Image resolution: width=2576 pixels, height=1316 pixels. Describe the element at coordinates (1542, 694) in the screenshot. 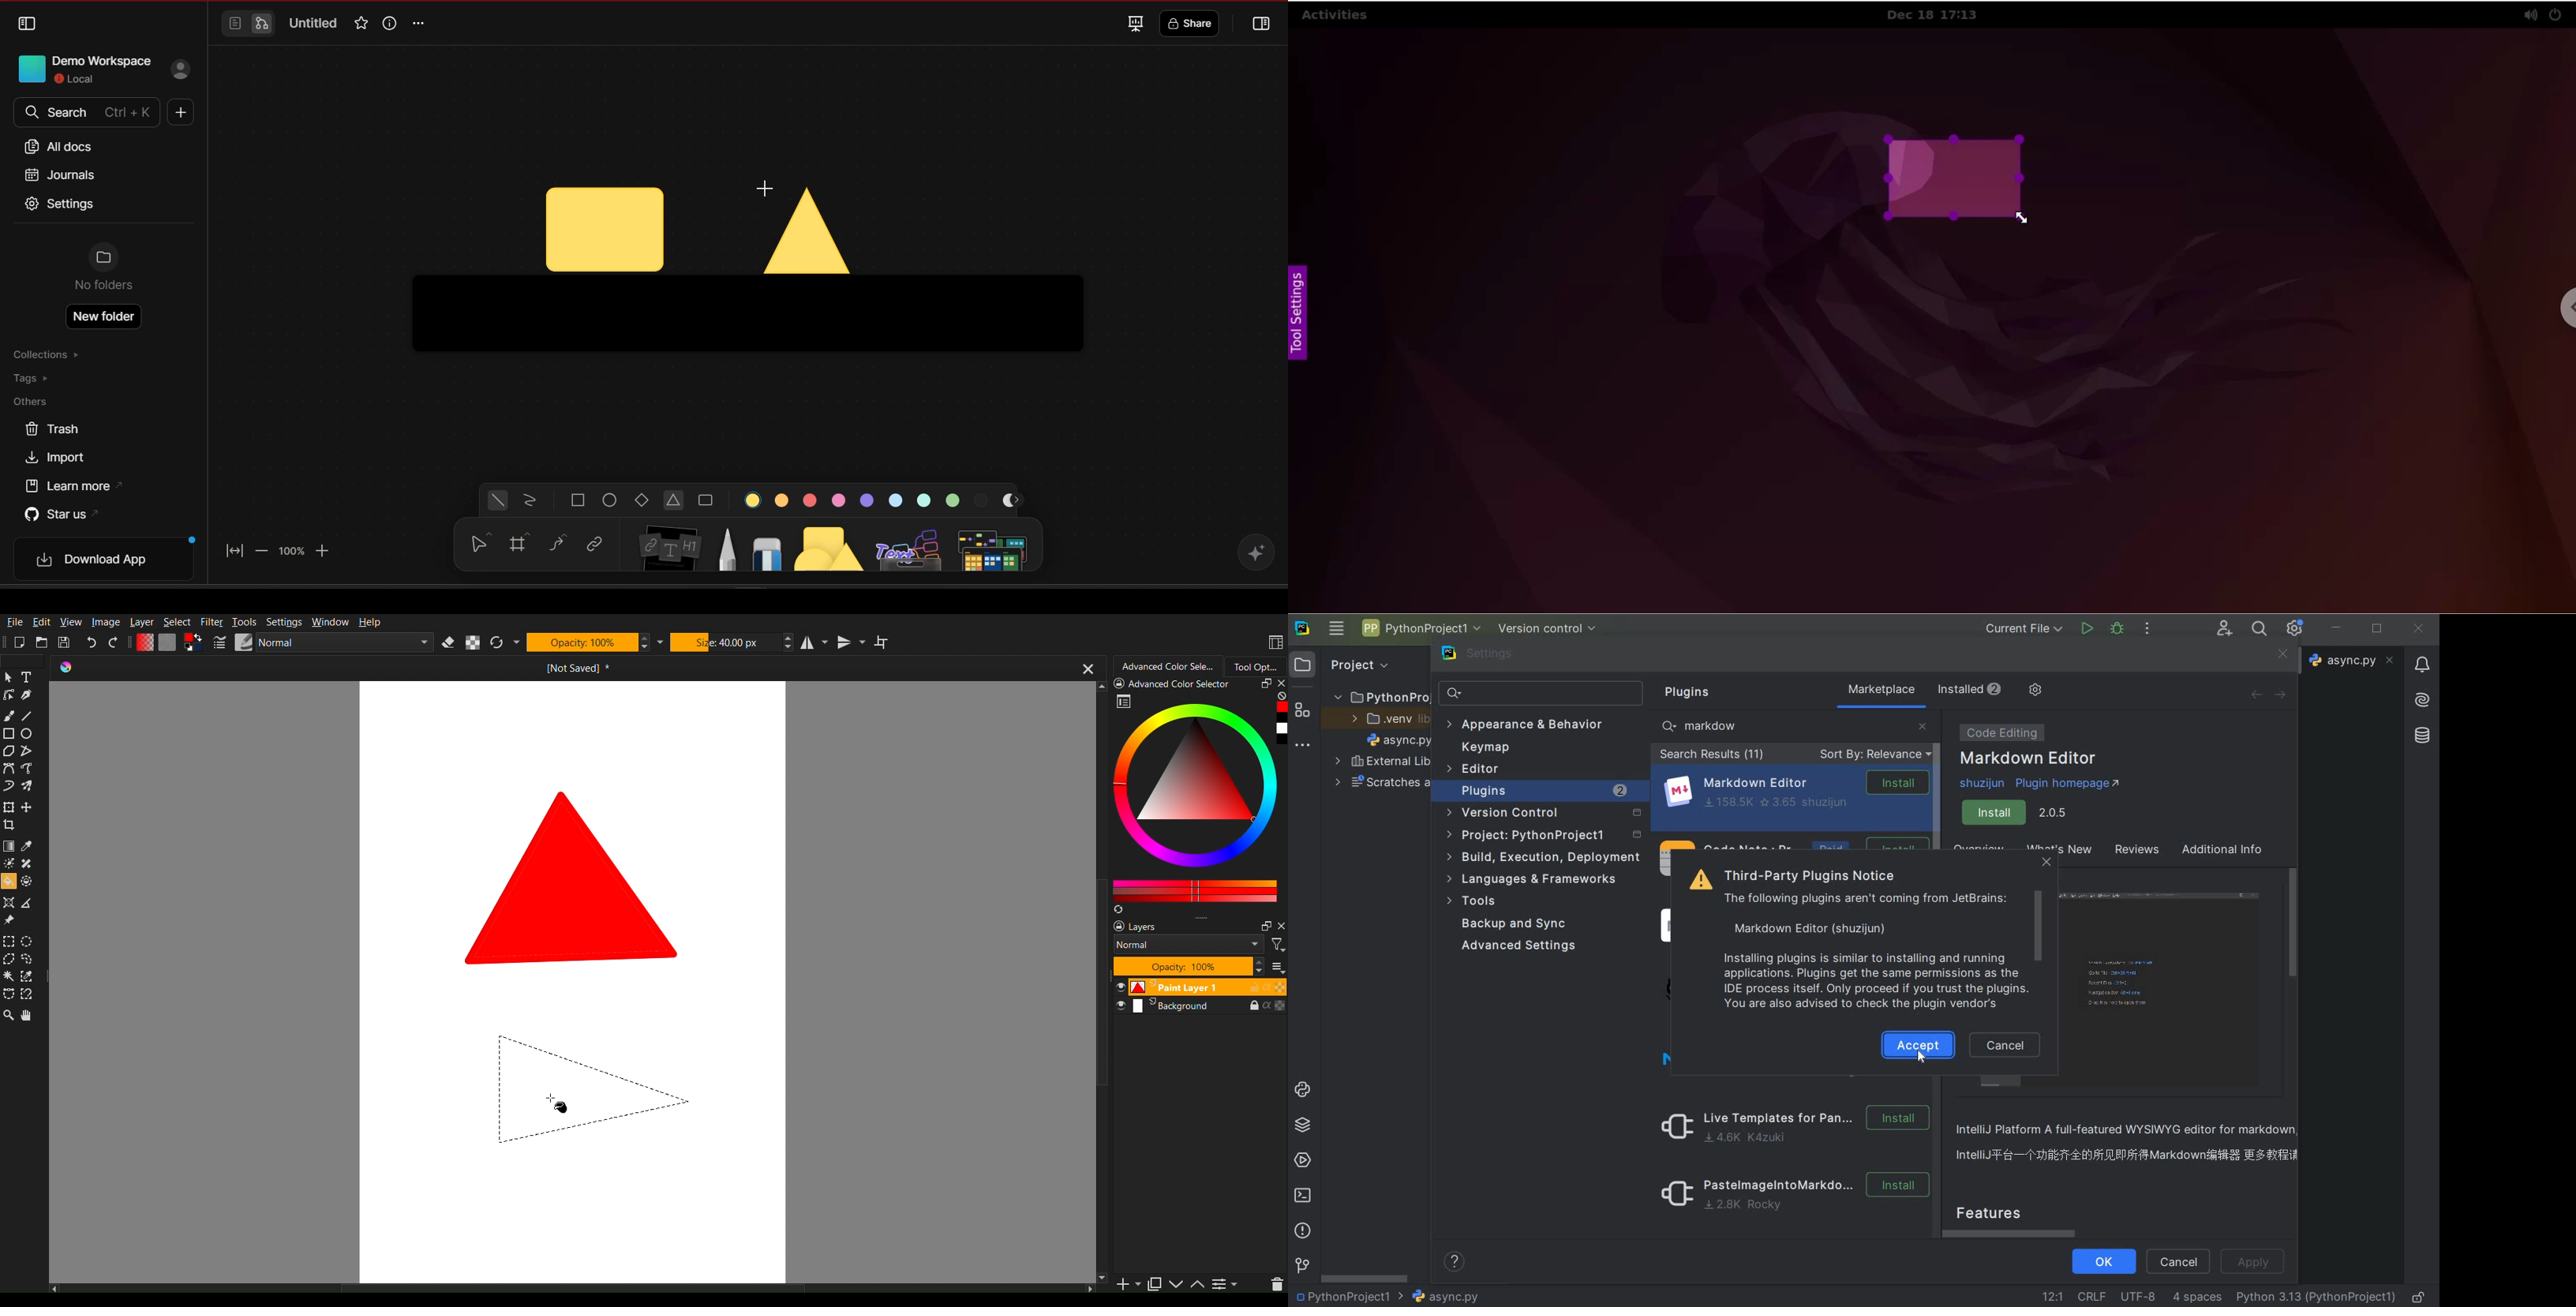

I see `search settings` at that location.